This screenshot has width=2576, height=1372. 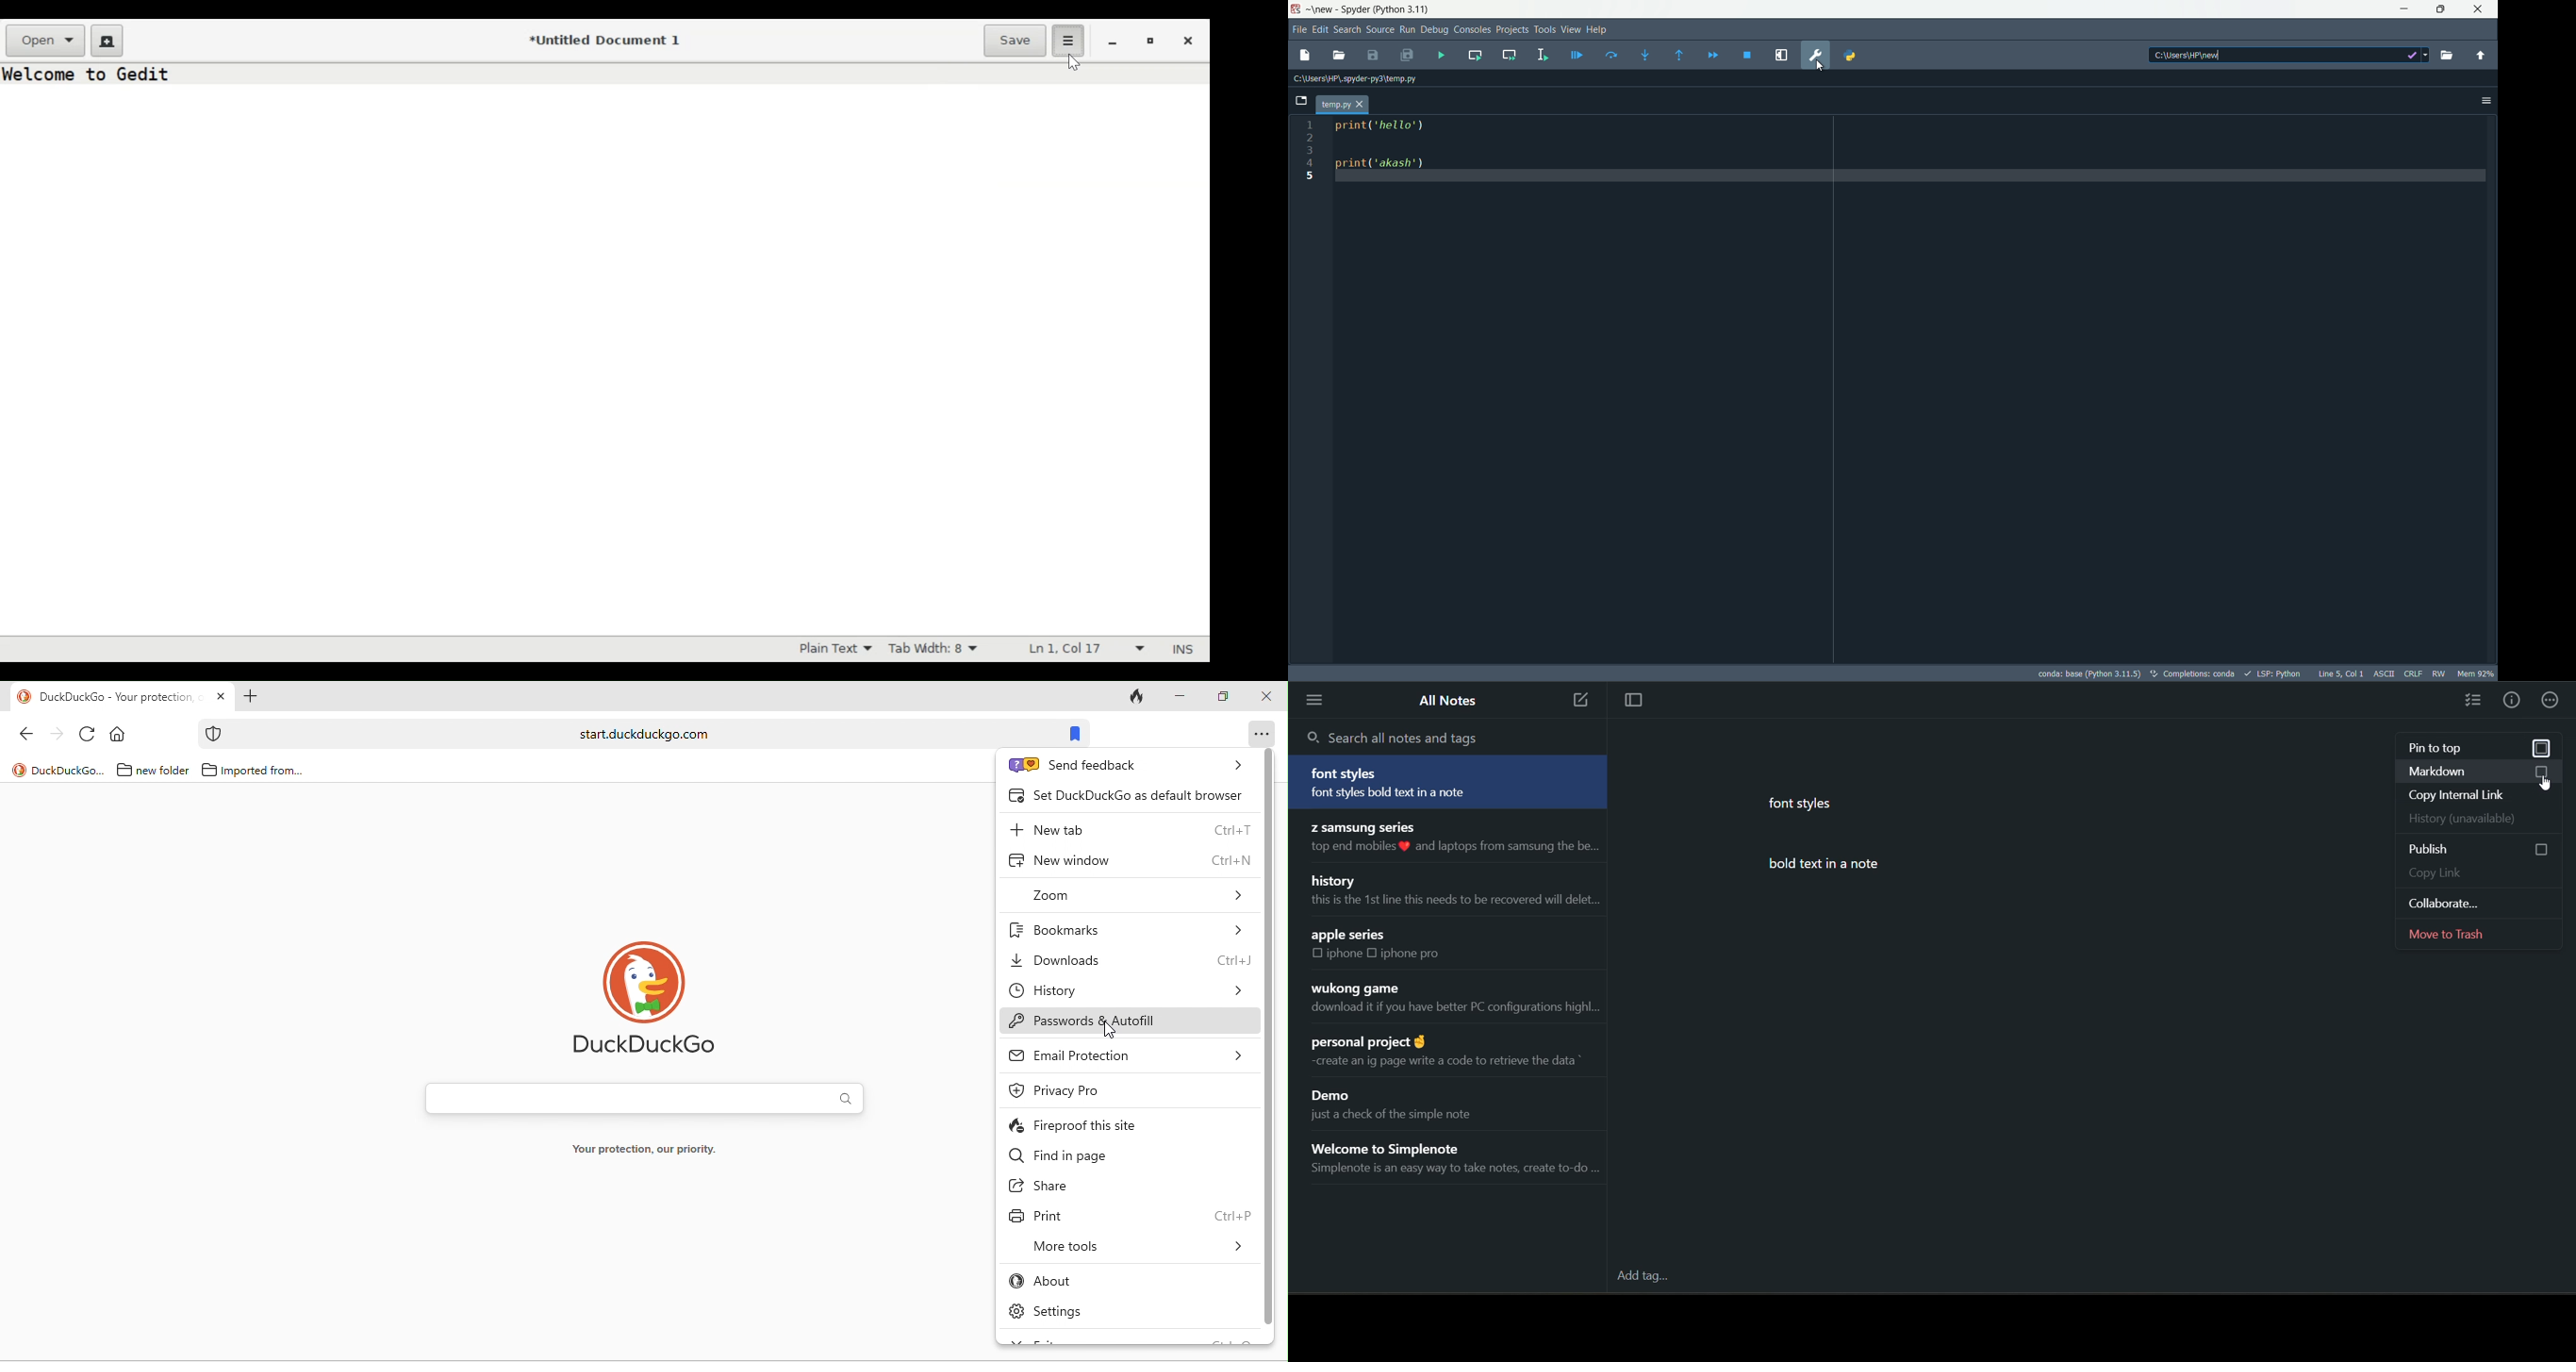 I want to click on about, so click(x=1057, y=1282).